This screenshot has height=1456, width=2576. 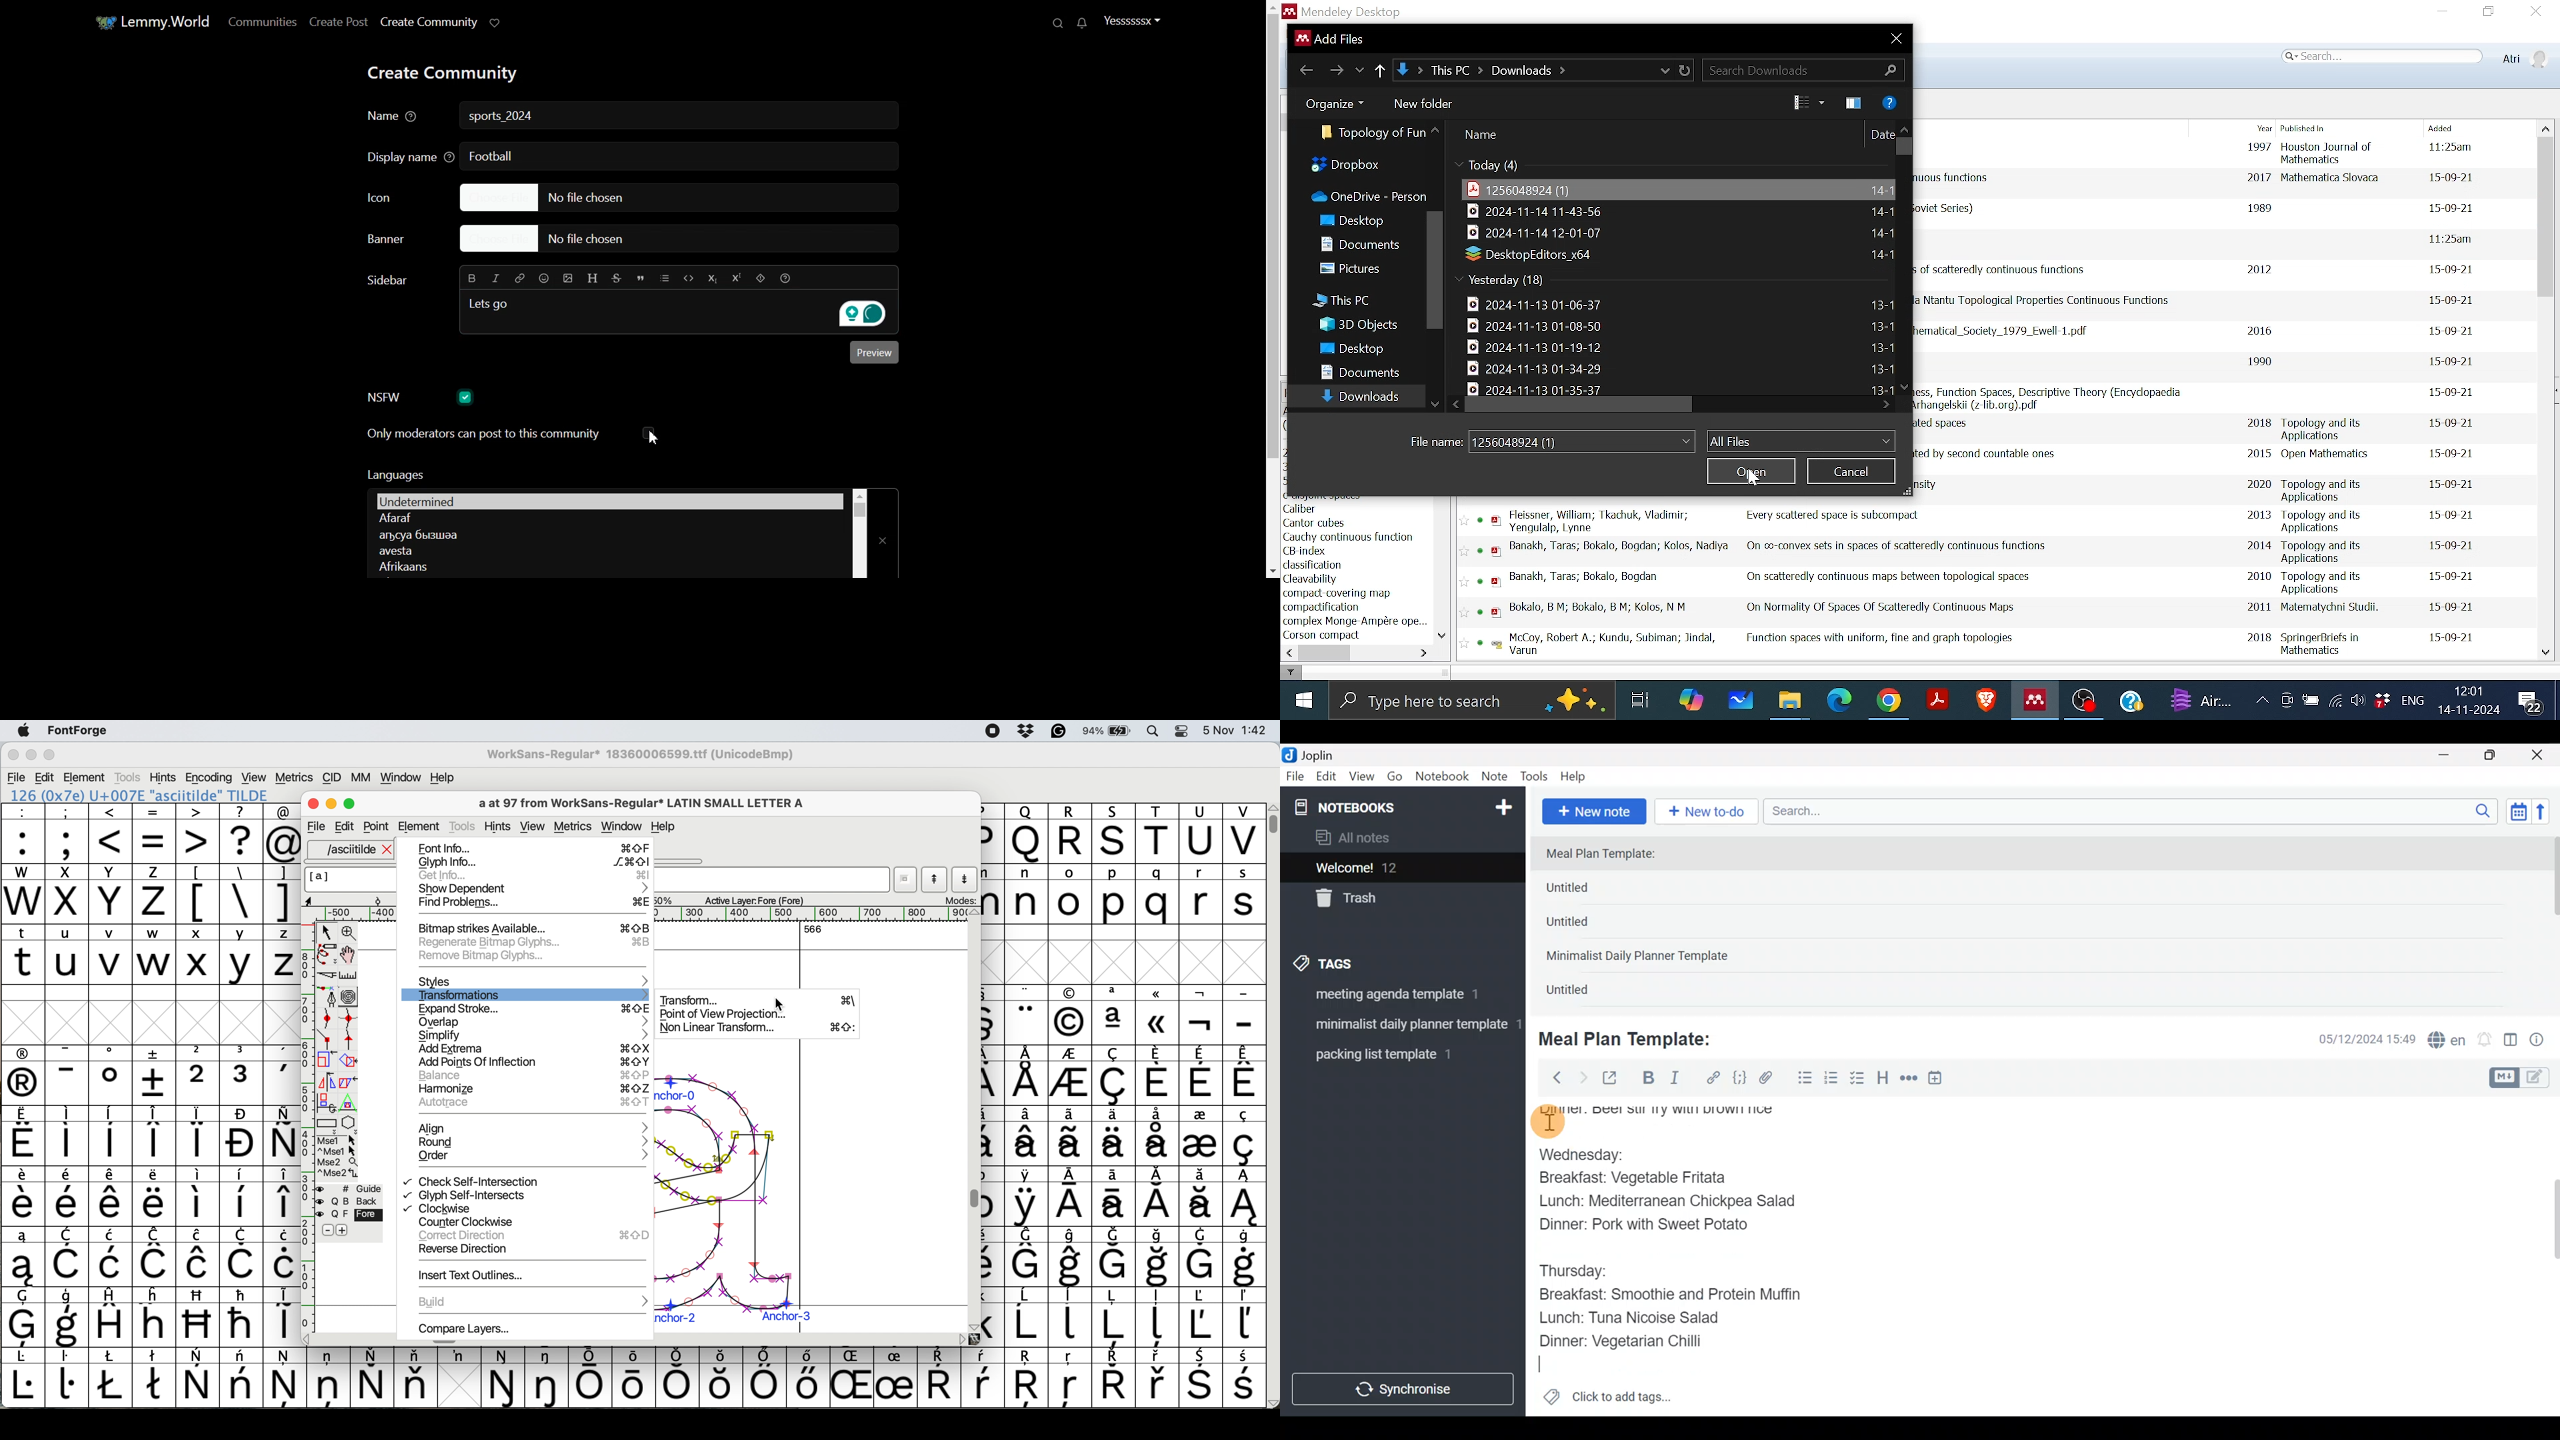 I want to click on font info, so click(x=533, y=848).